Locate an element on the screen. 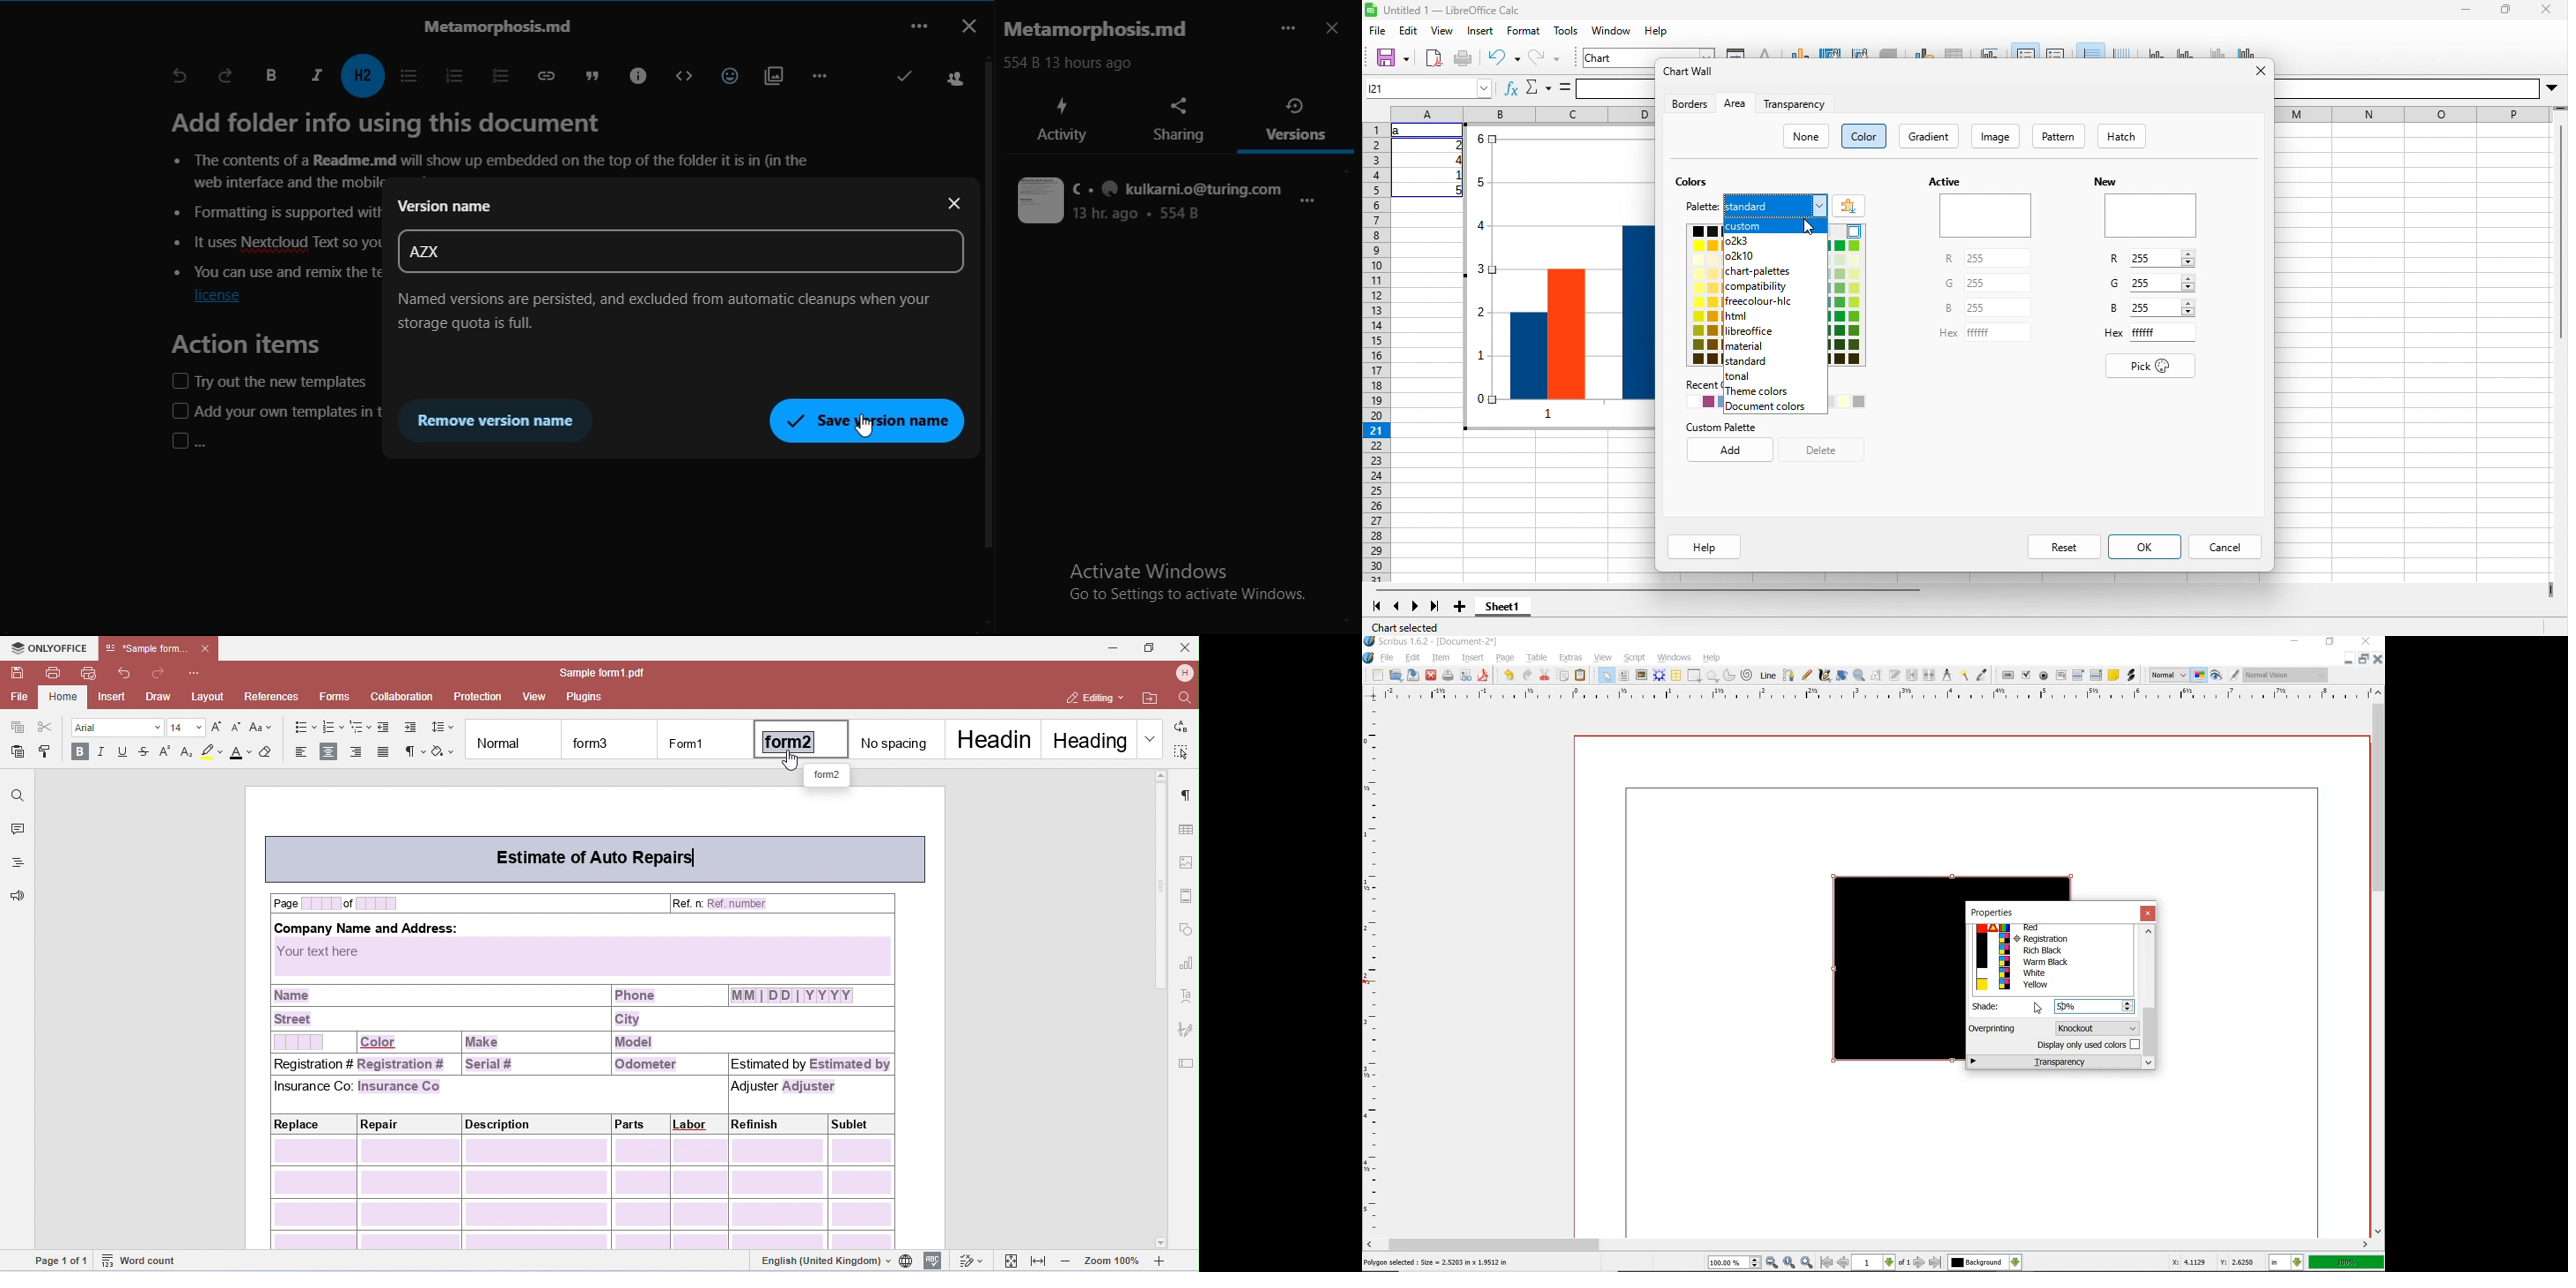  50% is located at coordinates (2075, 1006).